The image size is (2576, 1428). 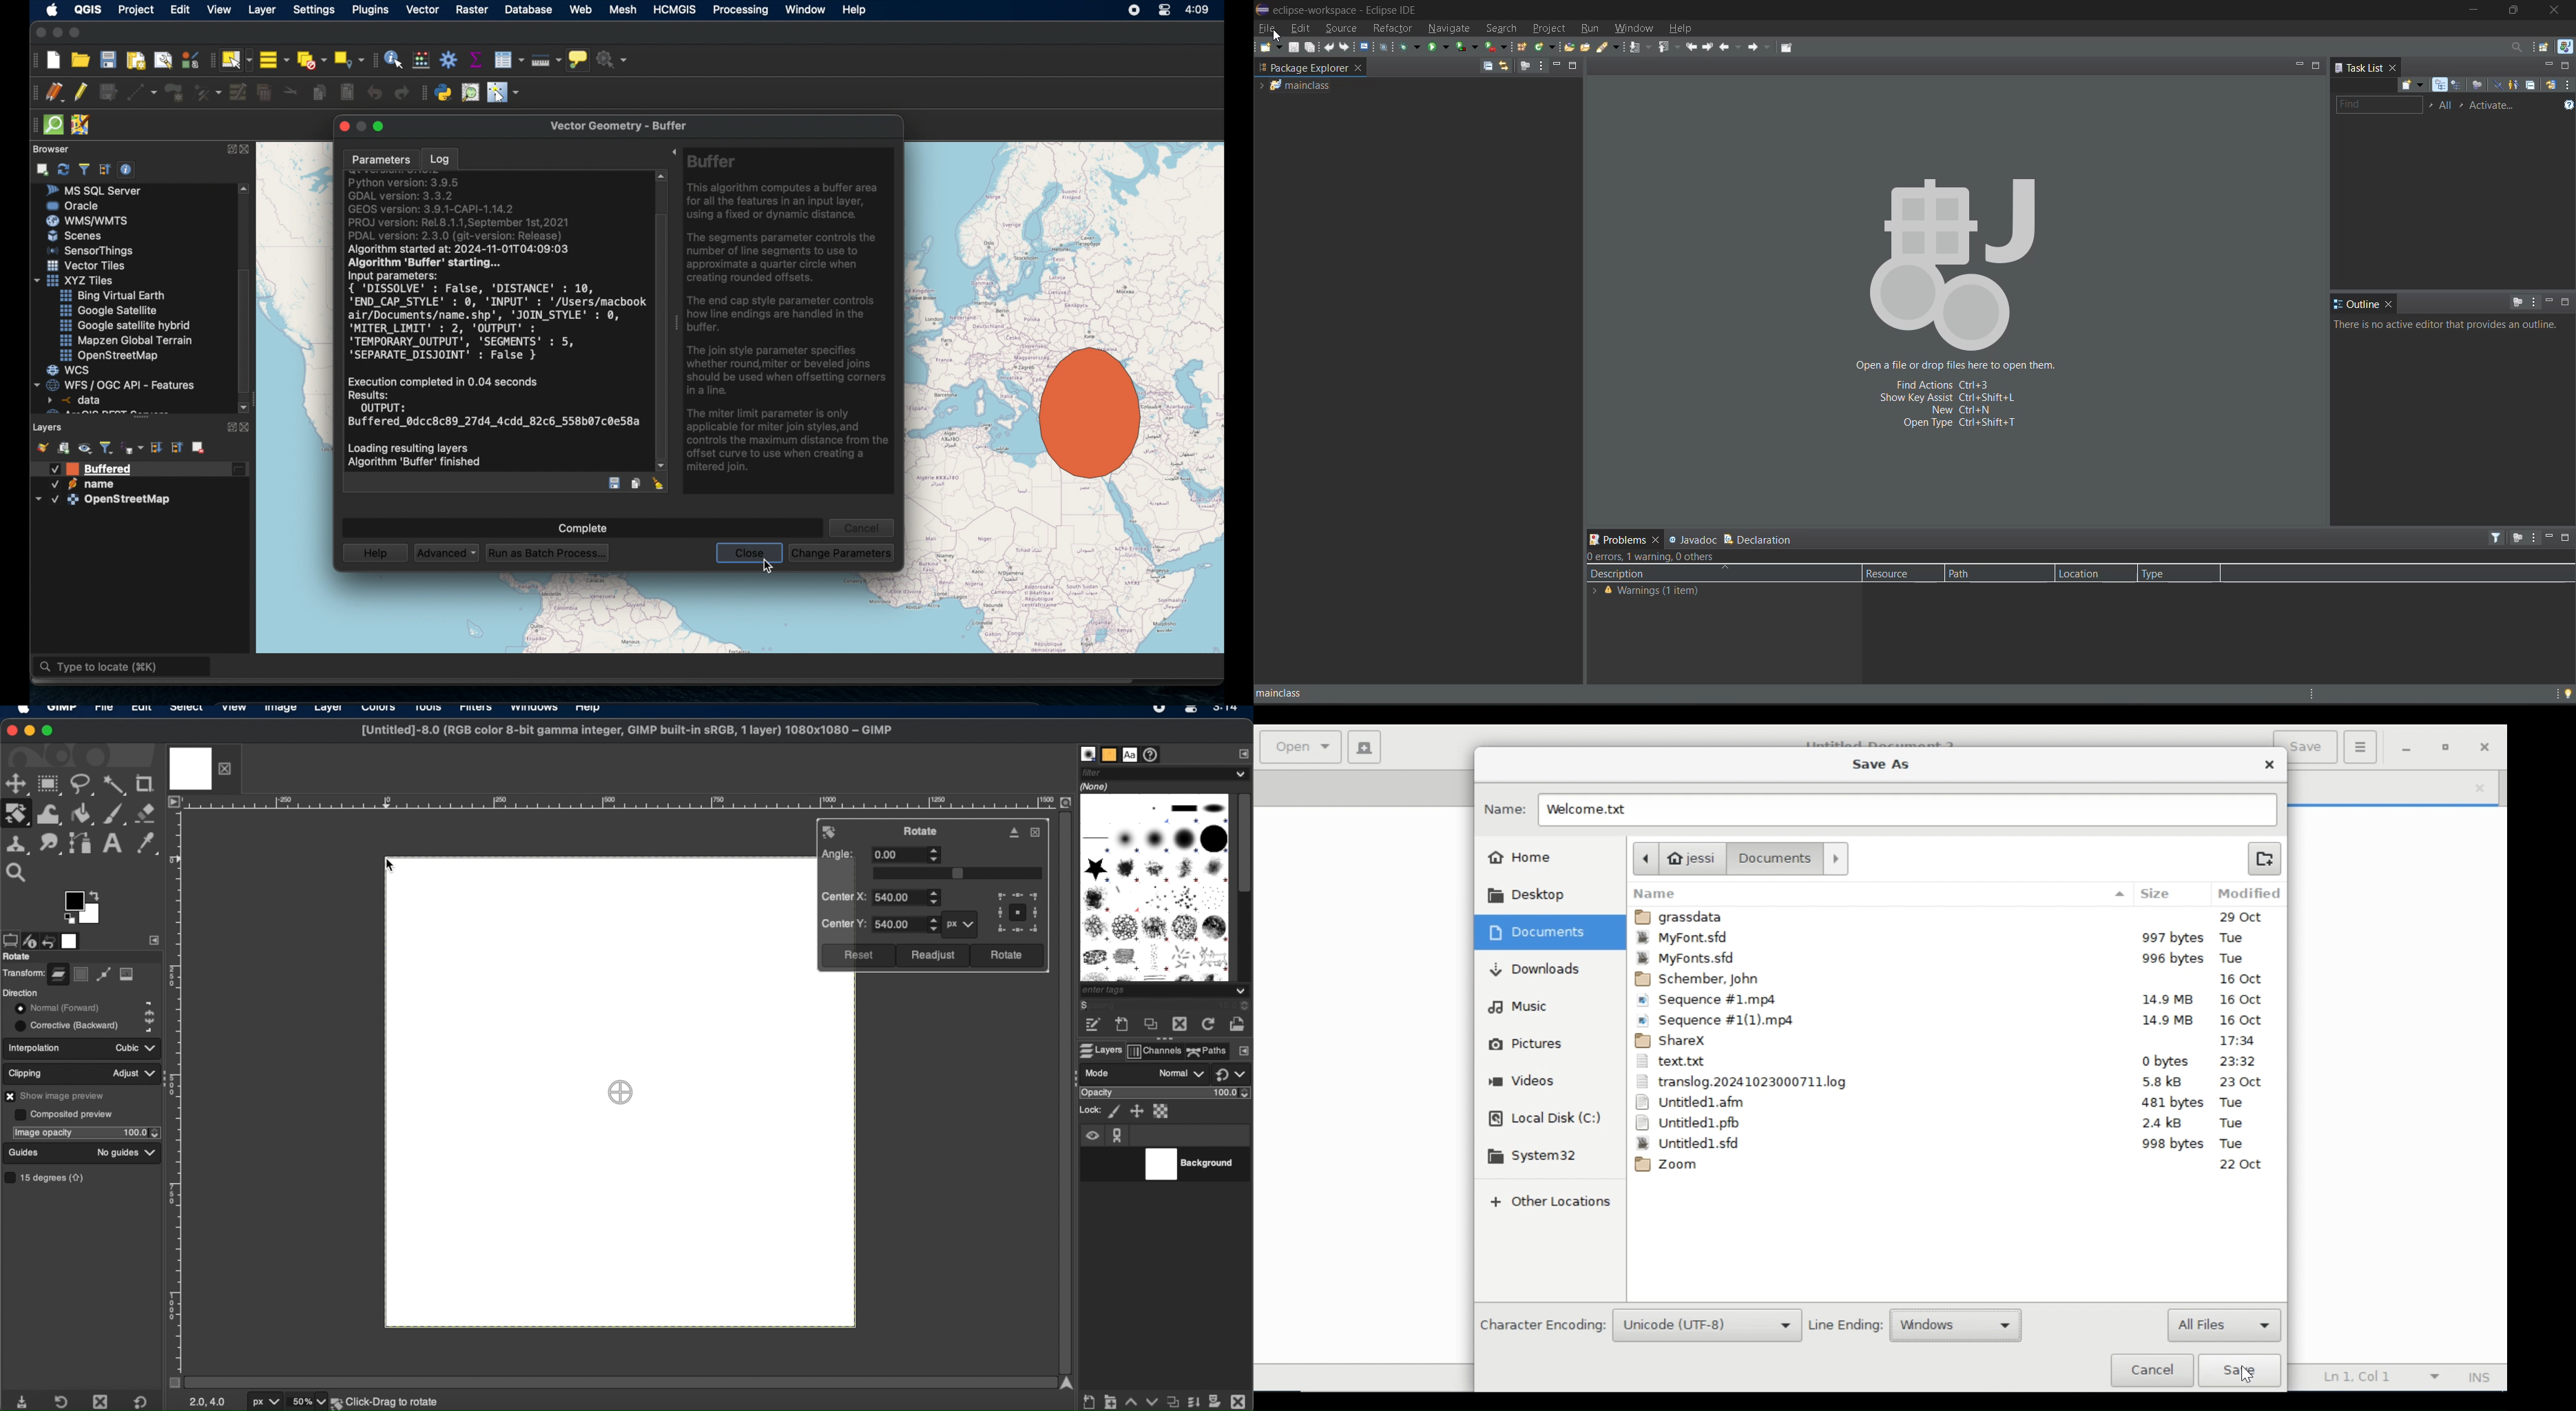 I want to click on style manager, so click(x=41, y=446).